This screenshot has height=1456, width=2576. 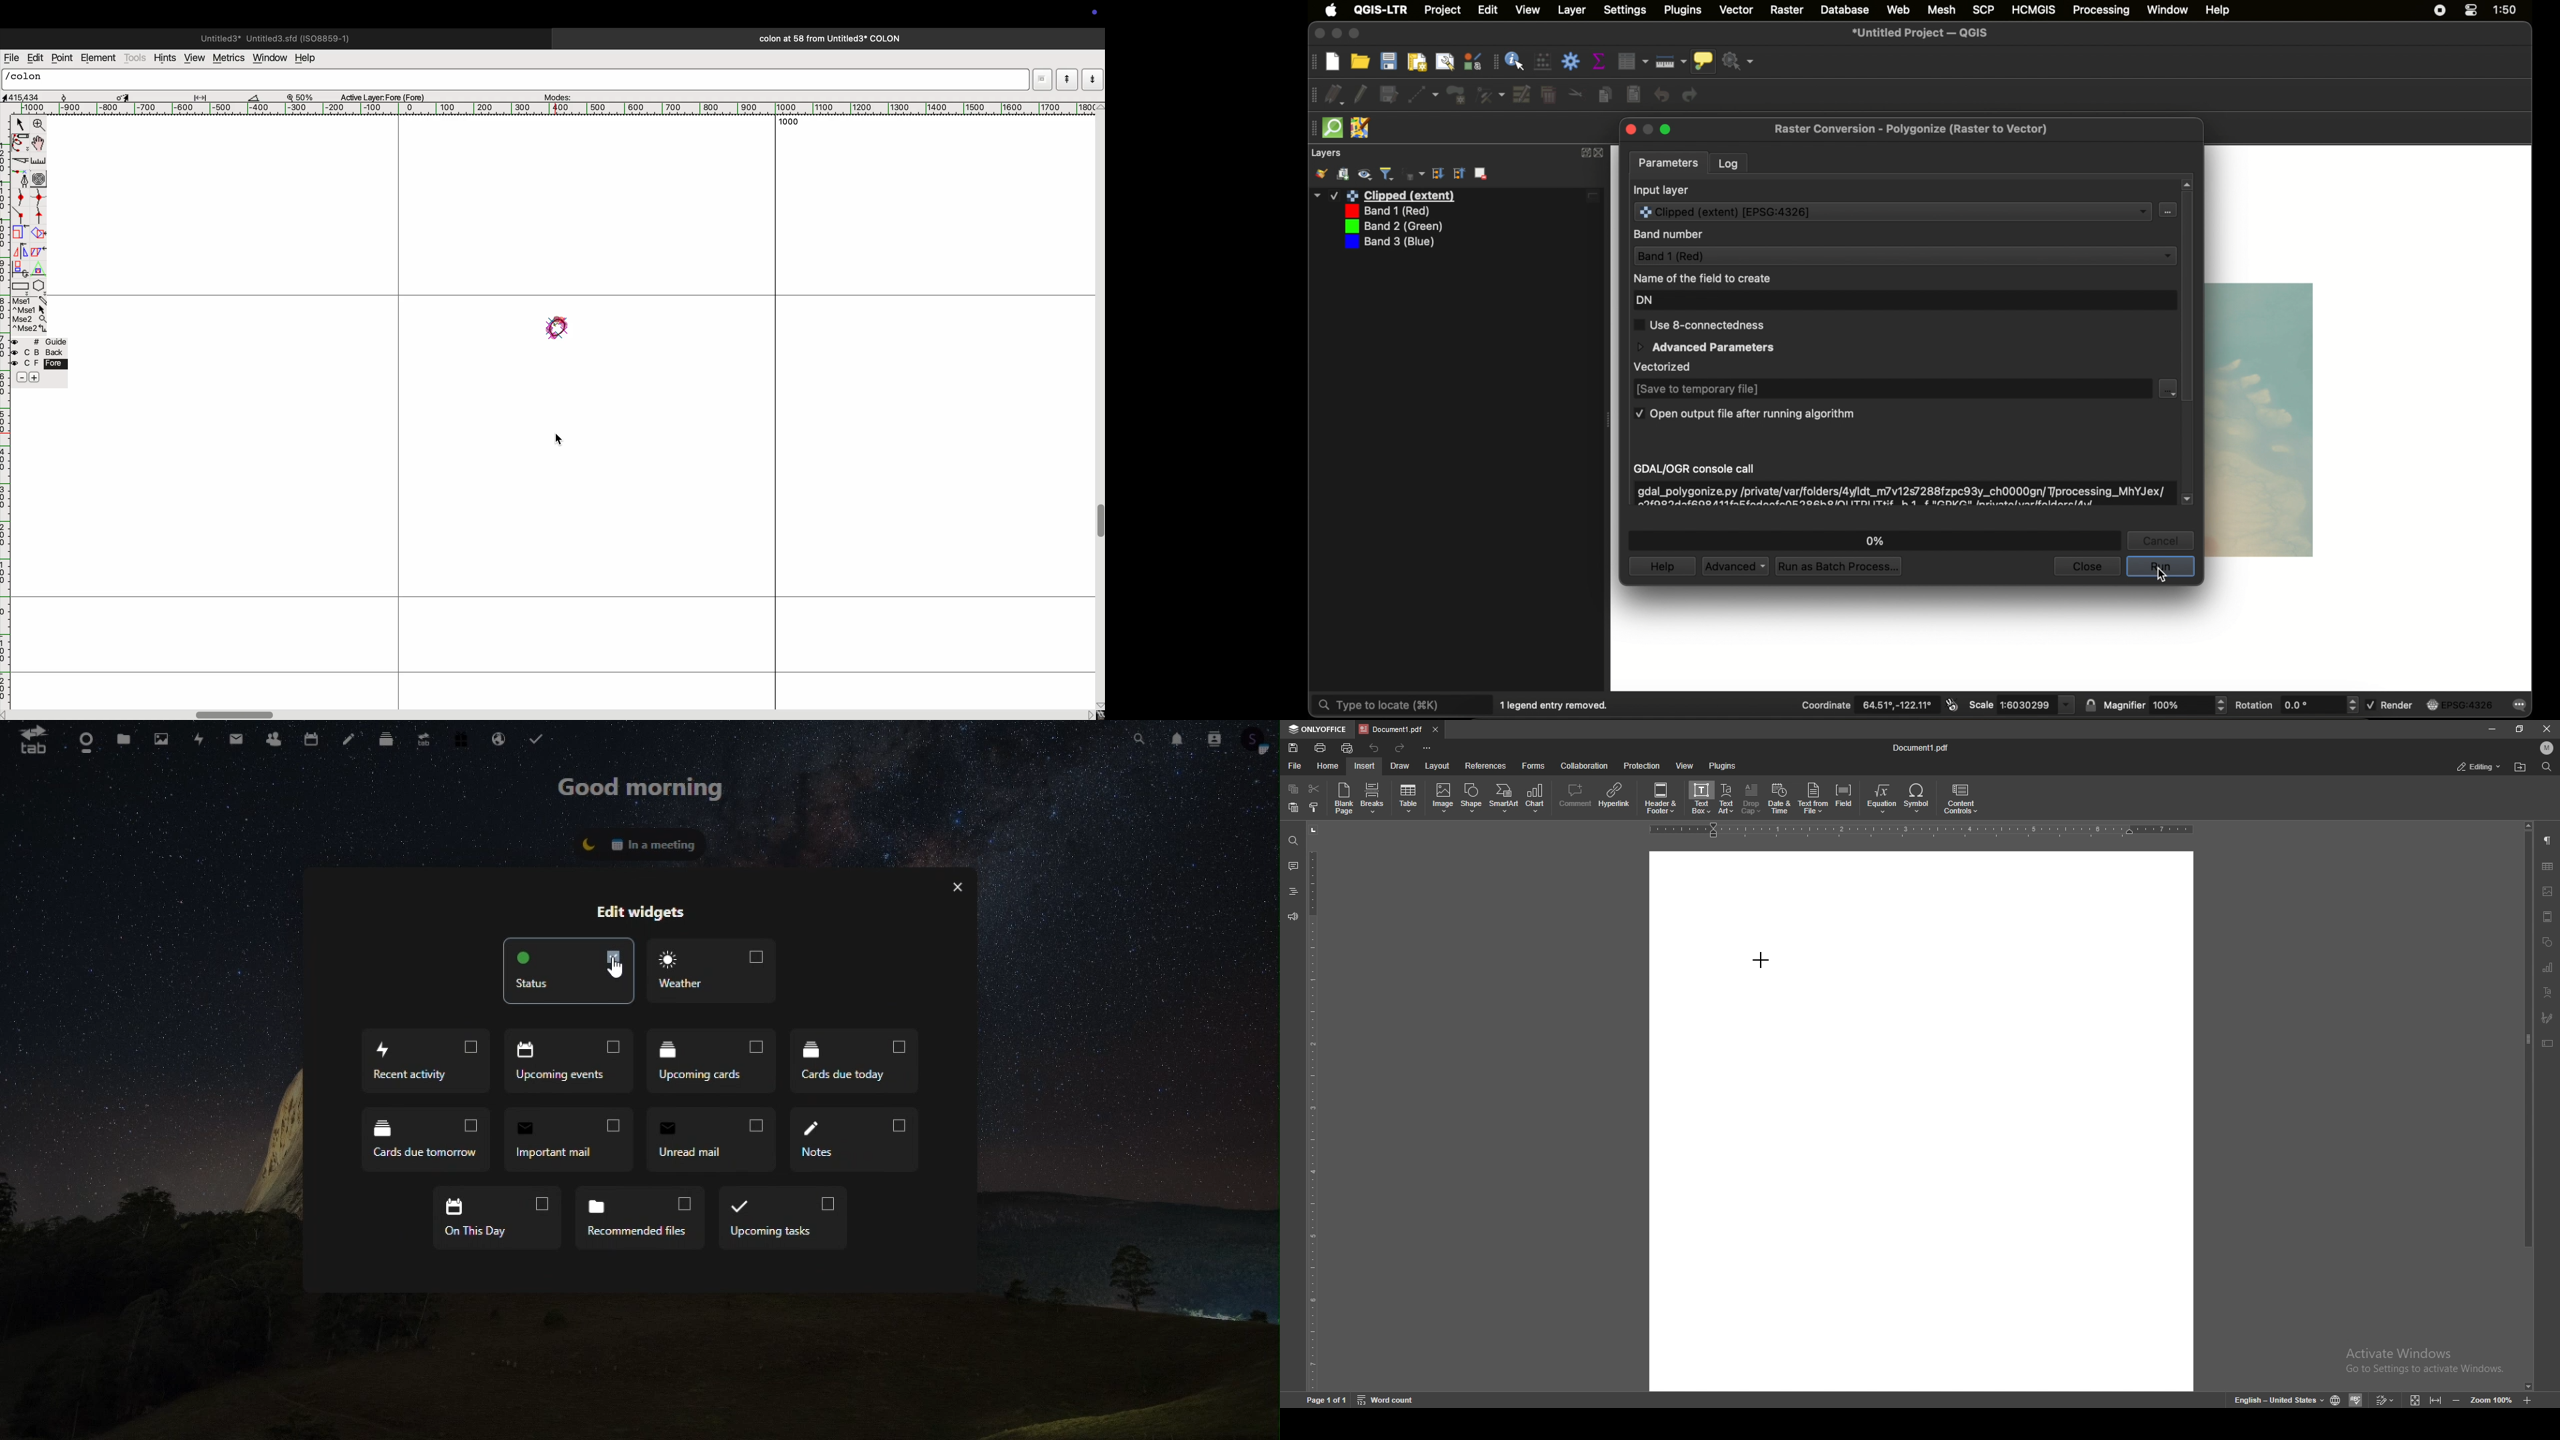 I want to click on cards due tomarrow, so click(x=425, y=1138).